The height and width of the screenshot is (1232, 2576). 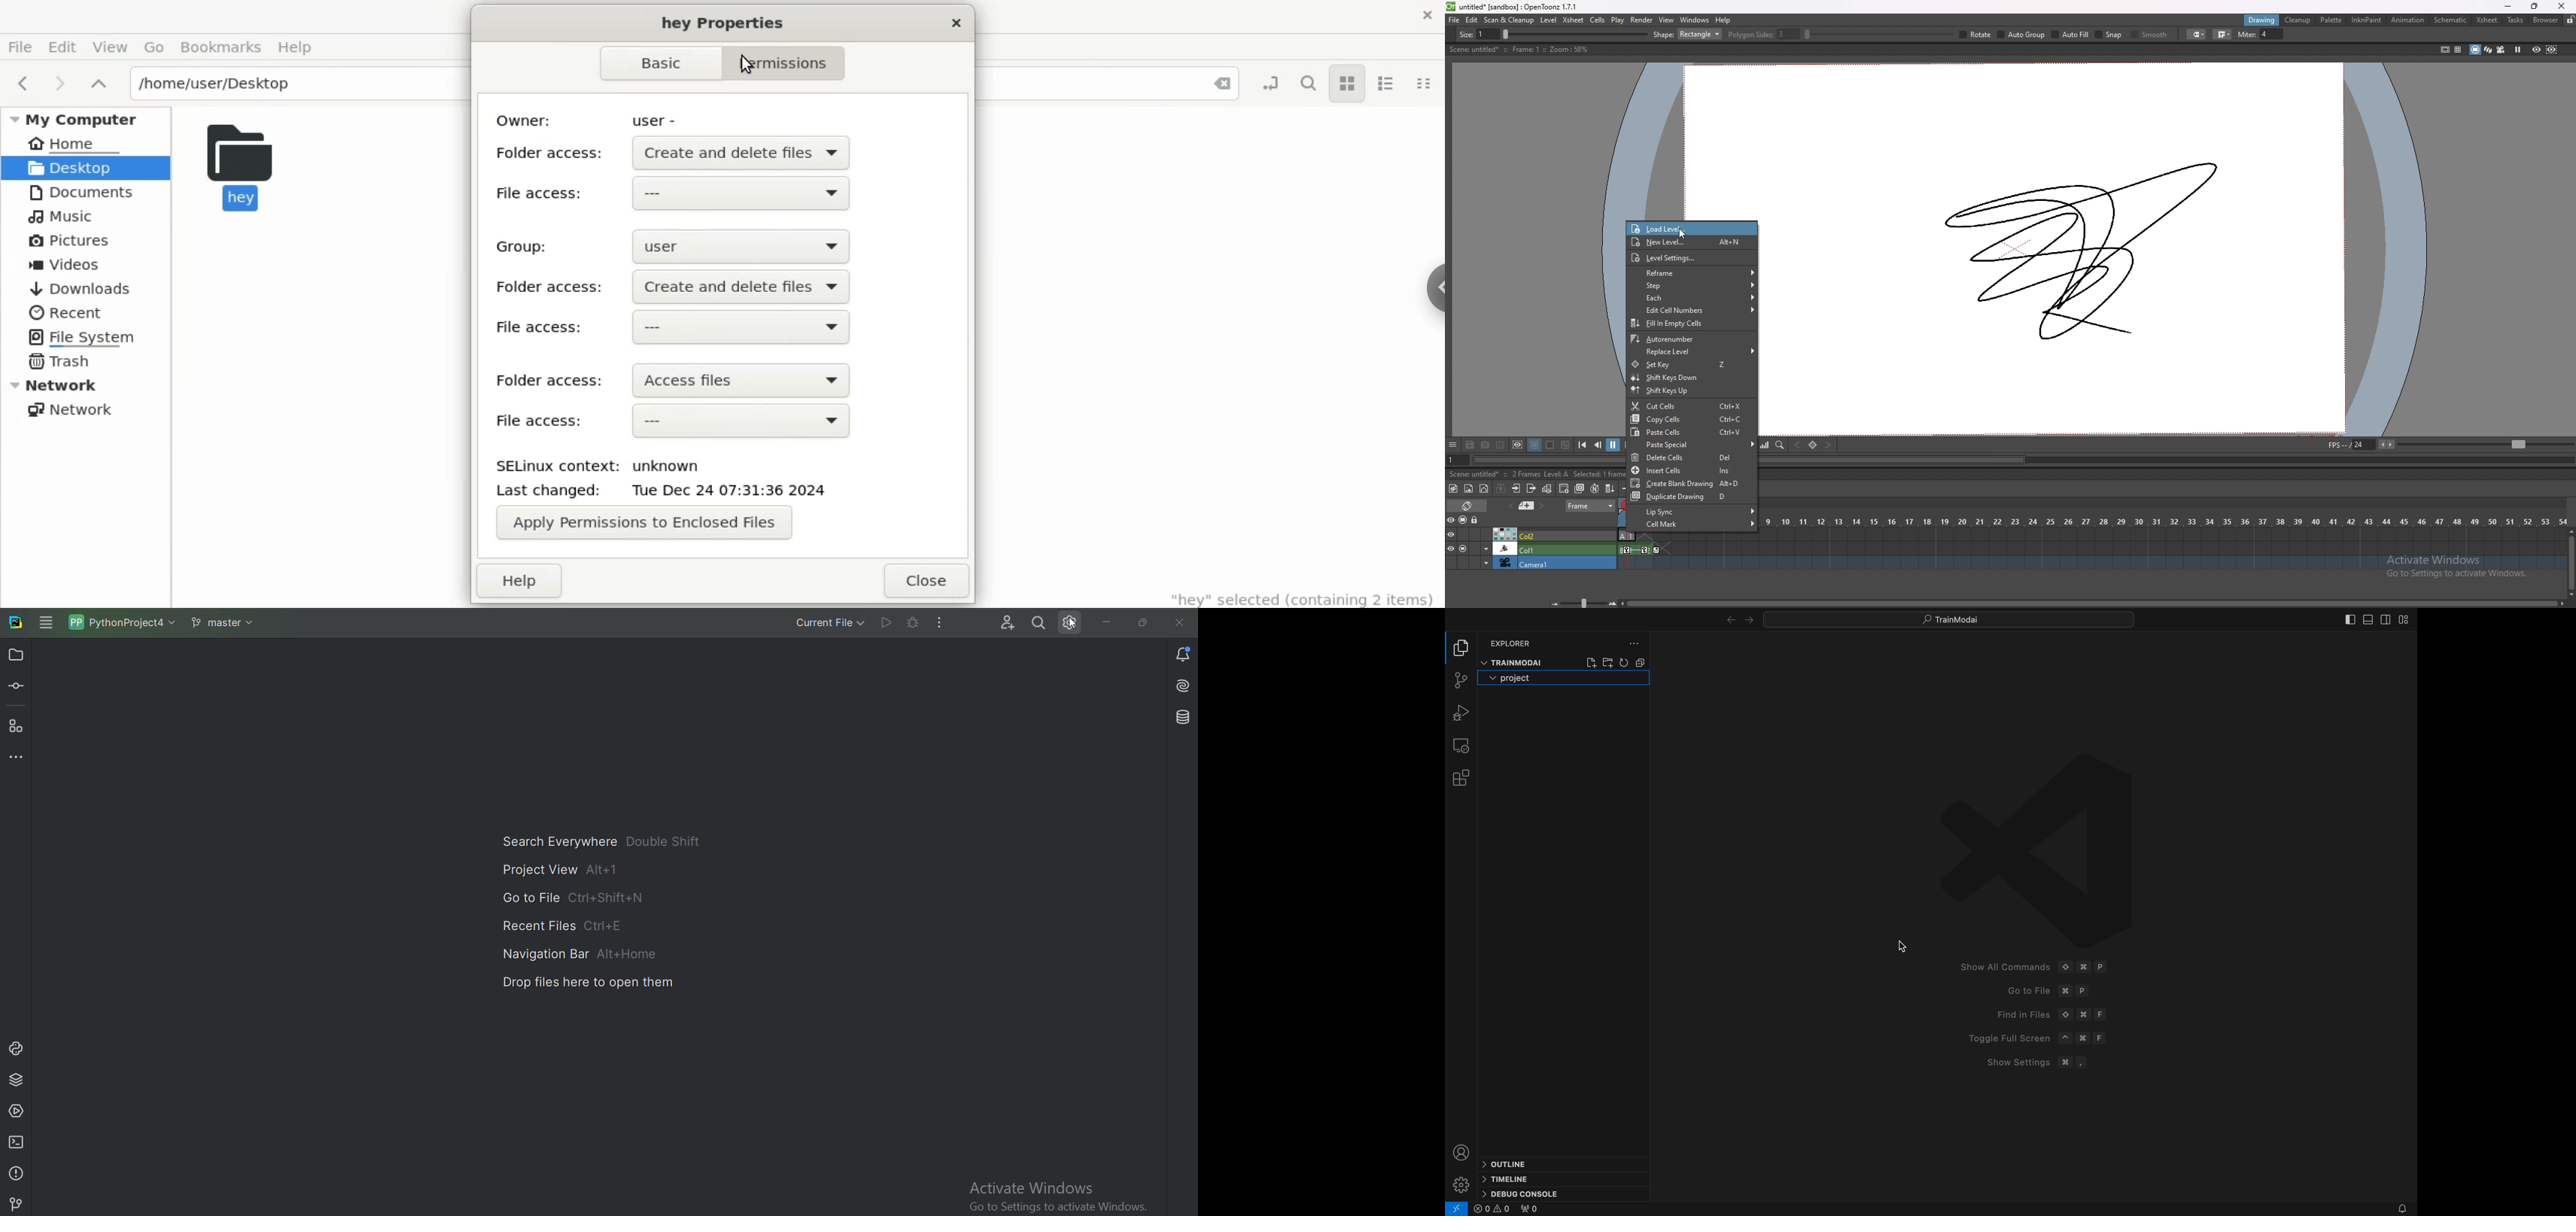 I want to click on toggle sidebar, so click(x=2348, y=618).